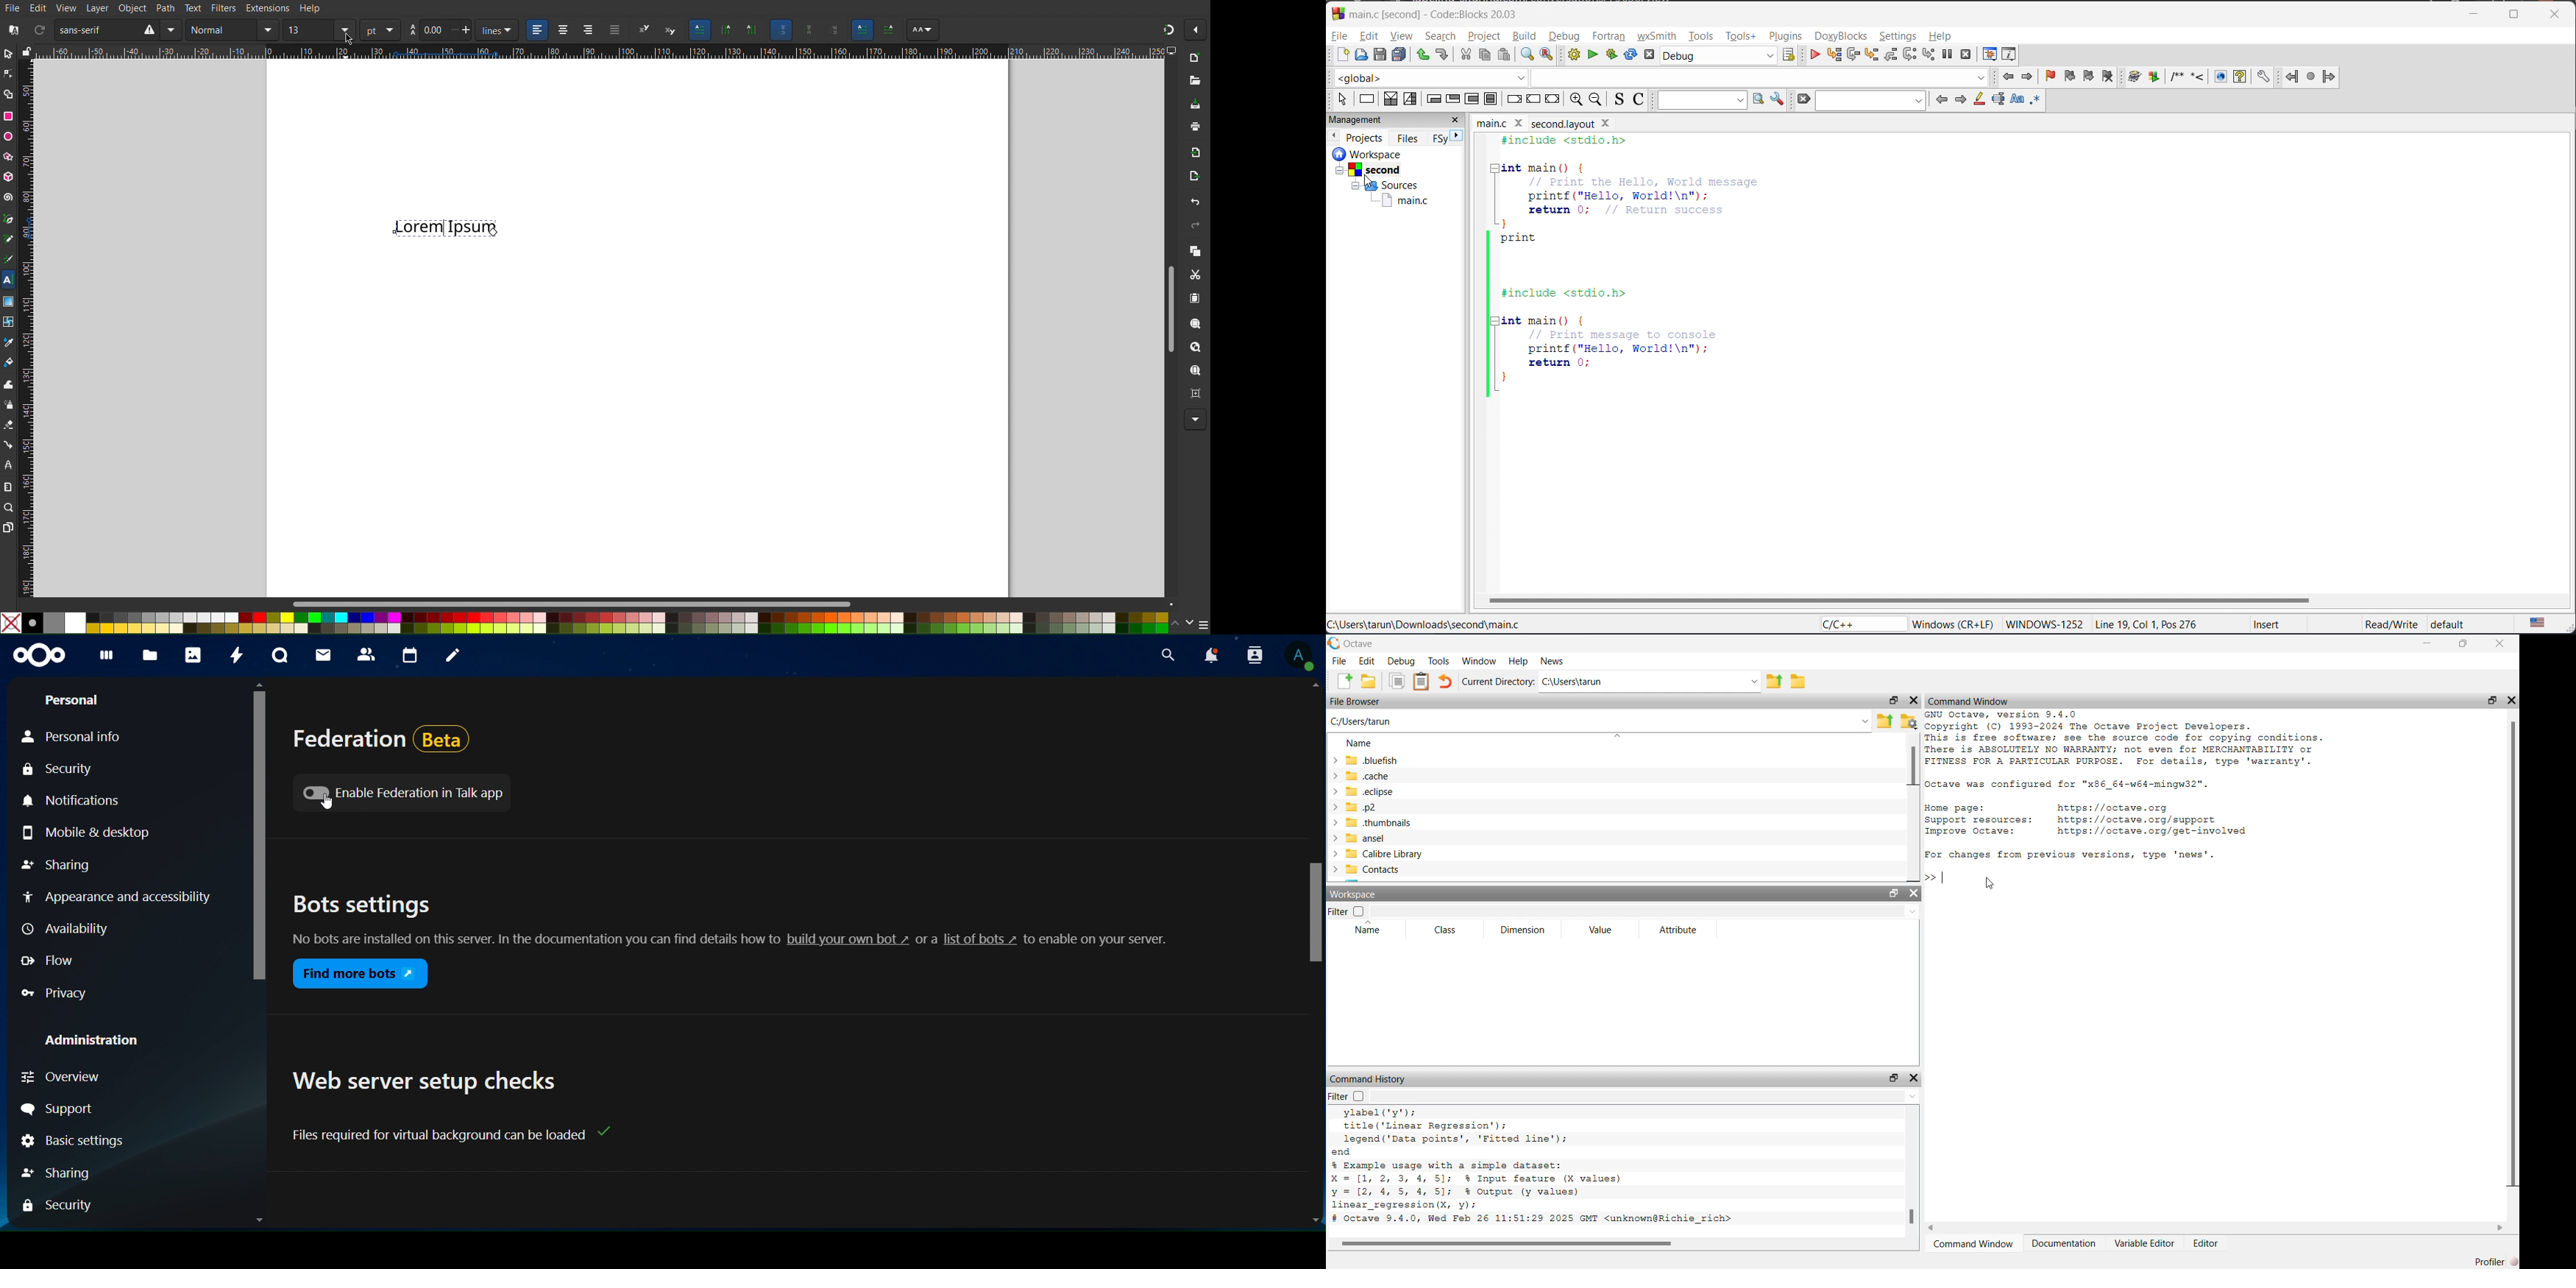 The width and height of the screenshot is (2576, 1288). What do you see at coordinates (1899, 37) in the screenshot?
I see `settings` at bounding box center [1899, 37].